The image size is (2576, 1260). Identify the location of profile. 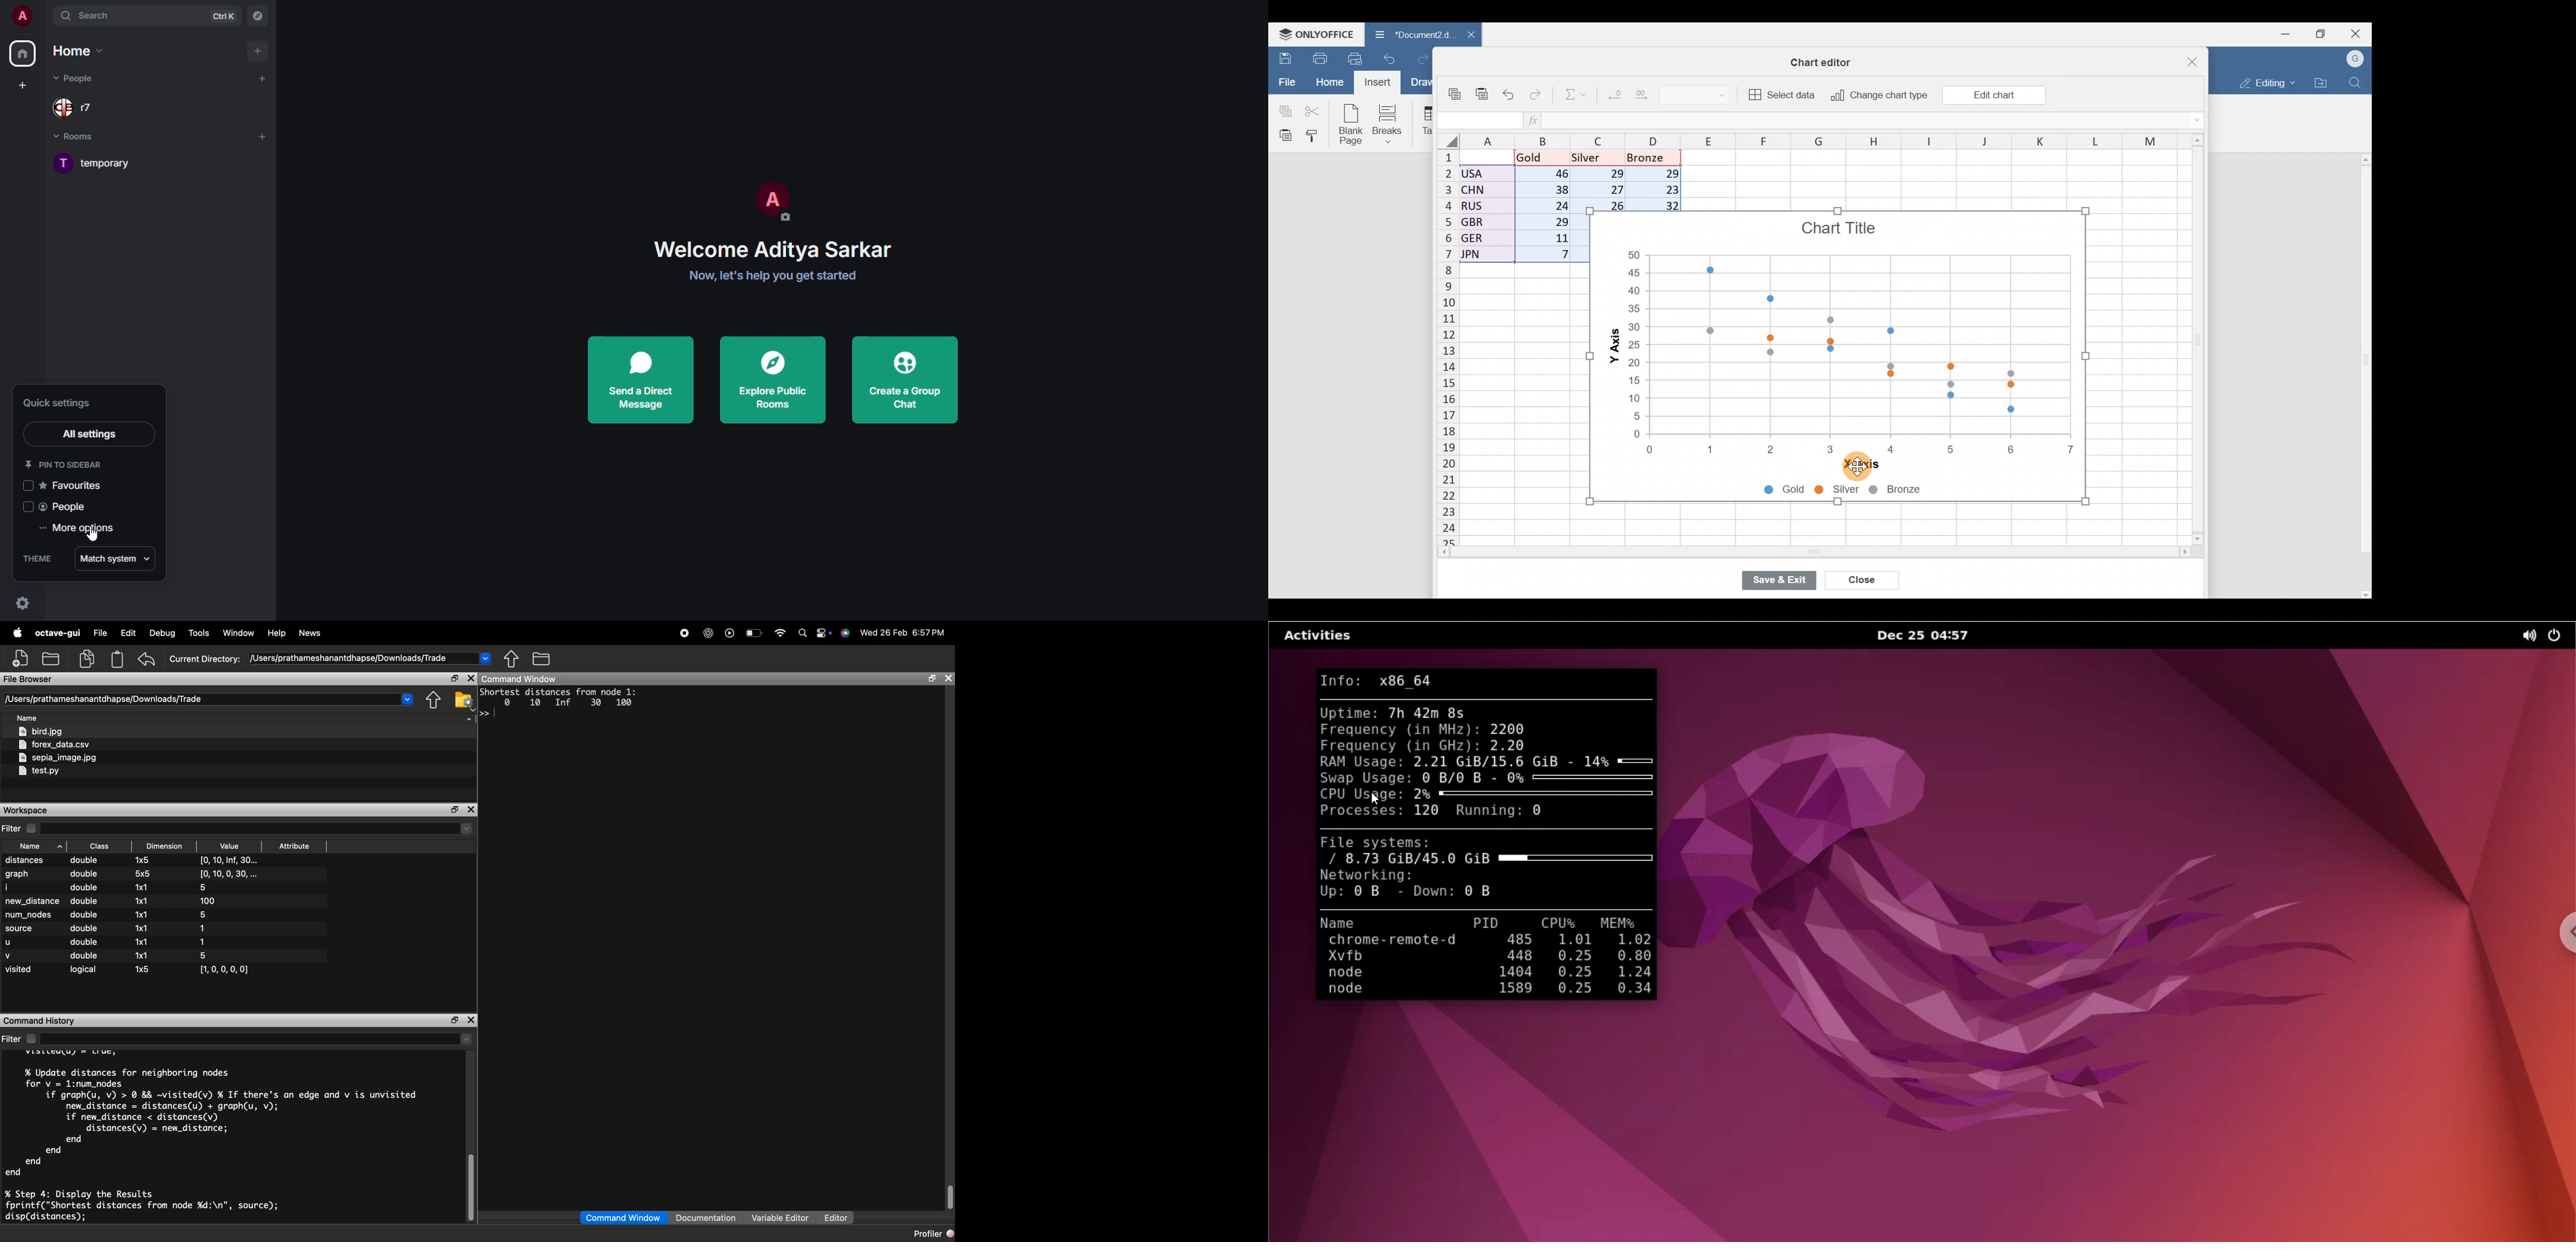
(20, 16).